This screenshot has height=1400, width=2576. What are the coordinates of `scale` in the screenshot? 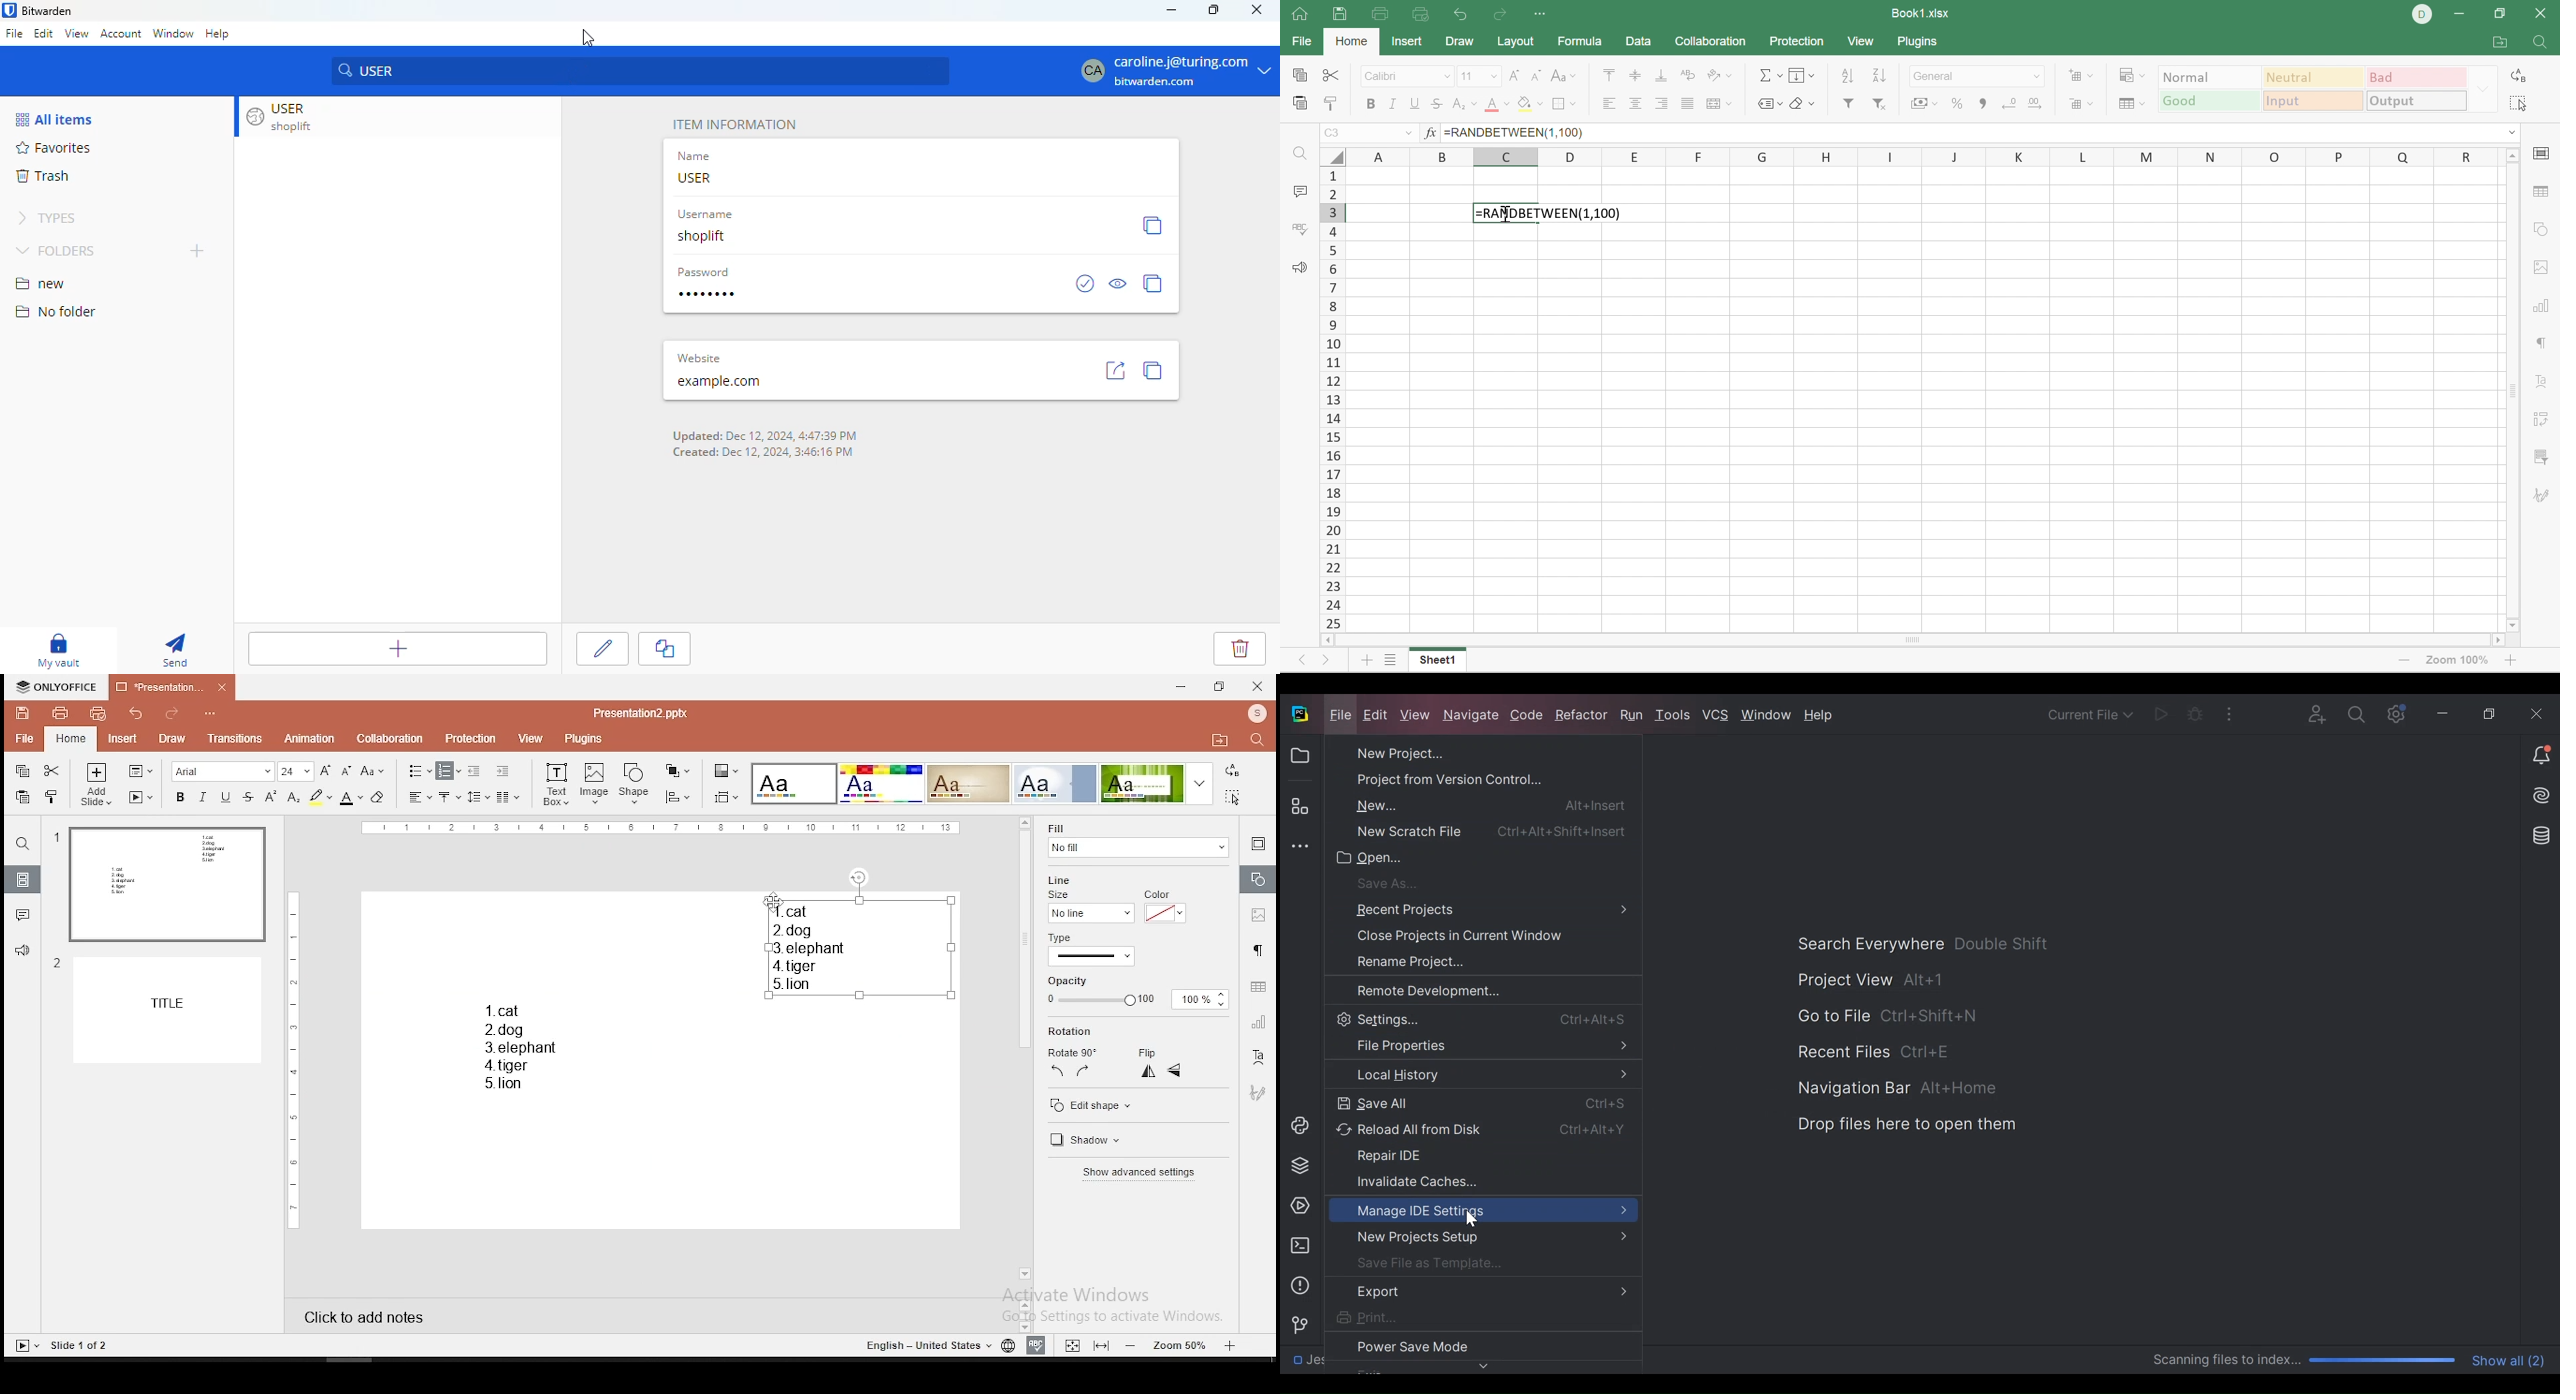 It's located at (291, 1058).